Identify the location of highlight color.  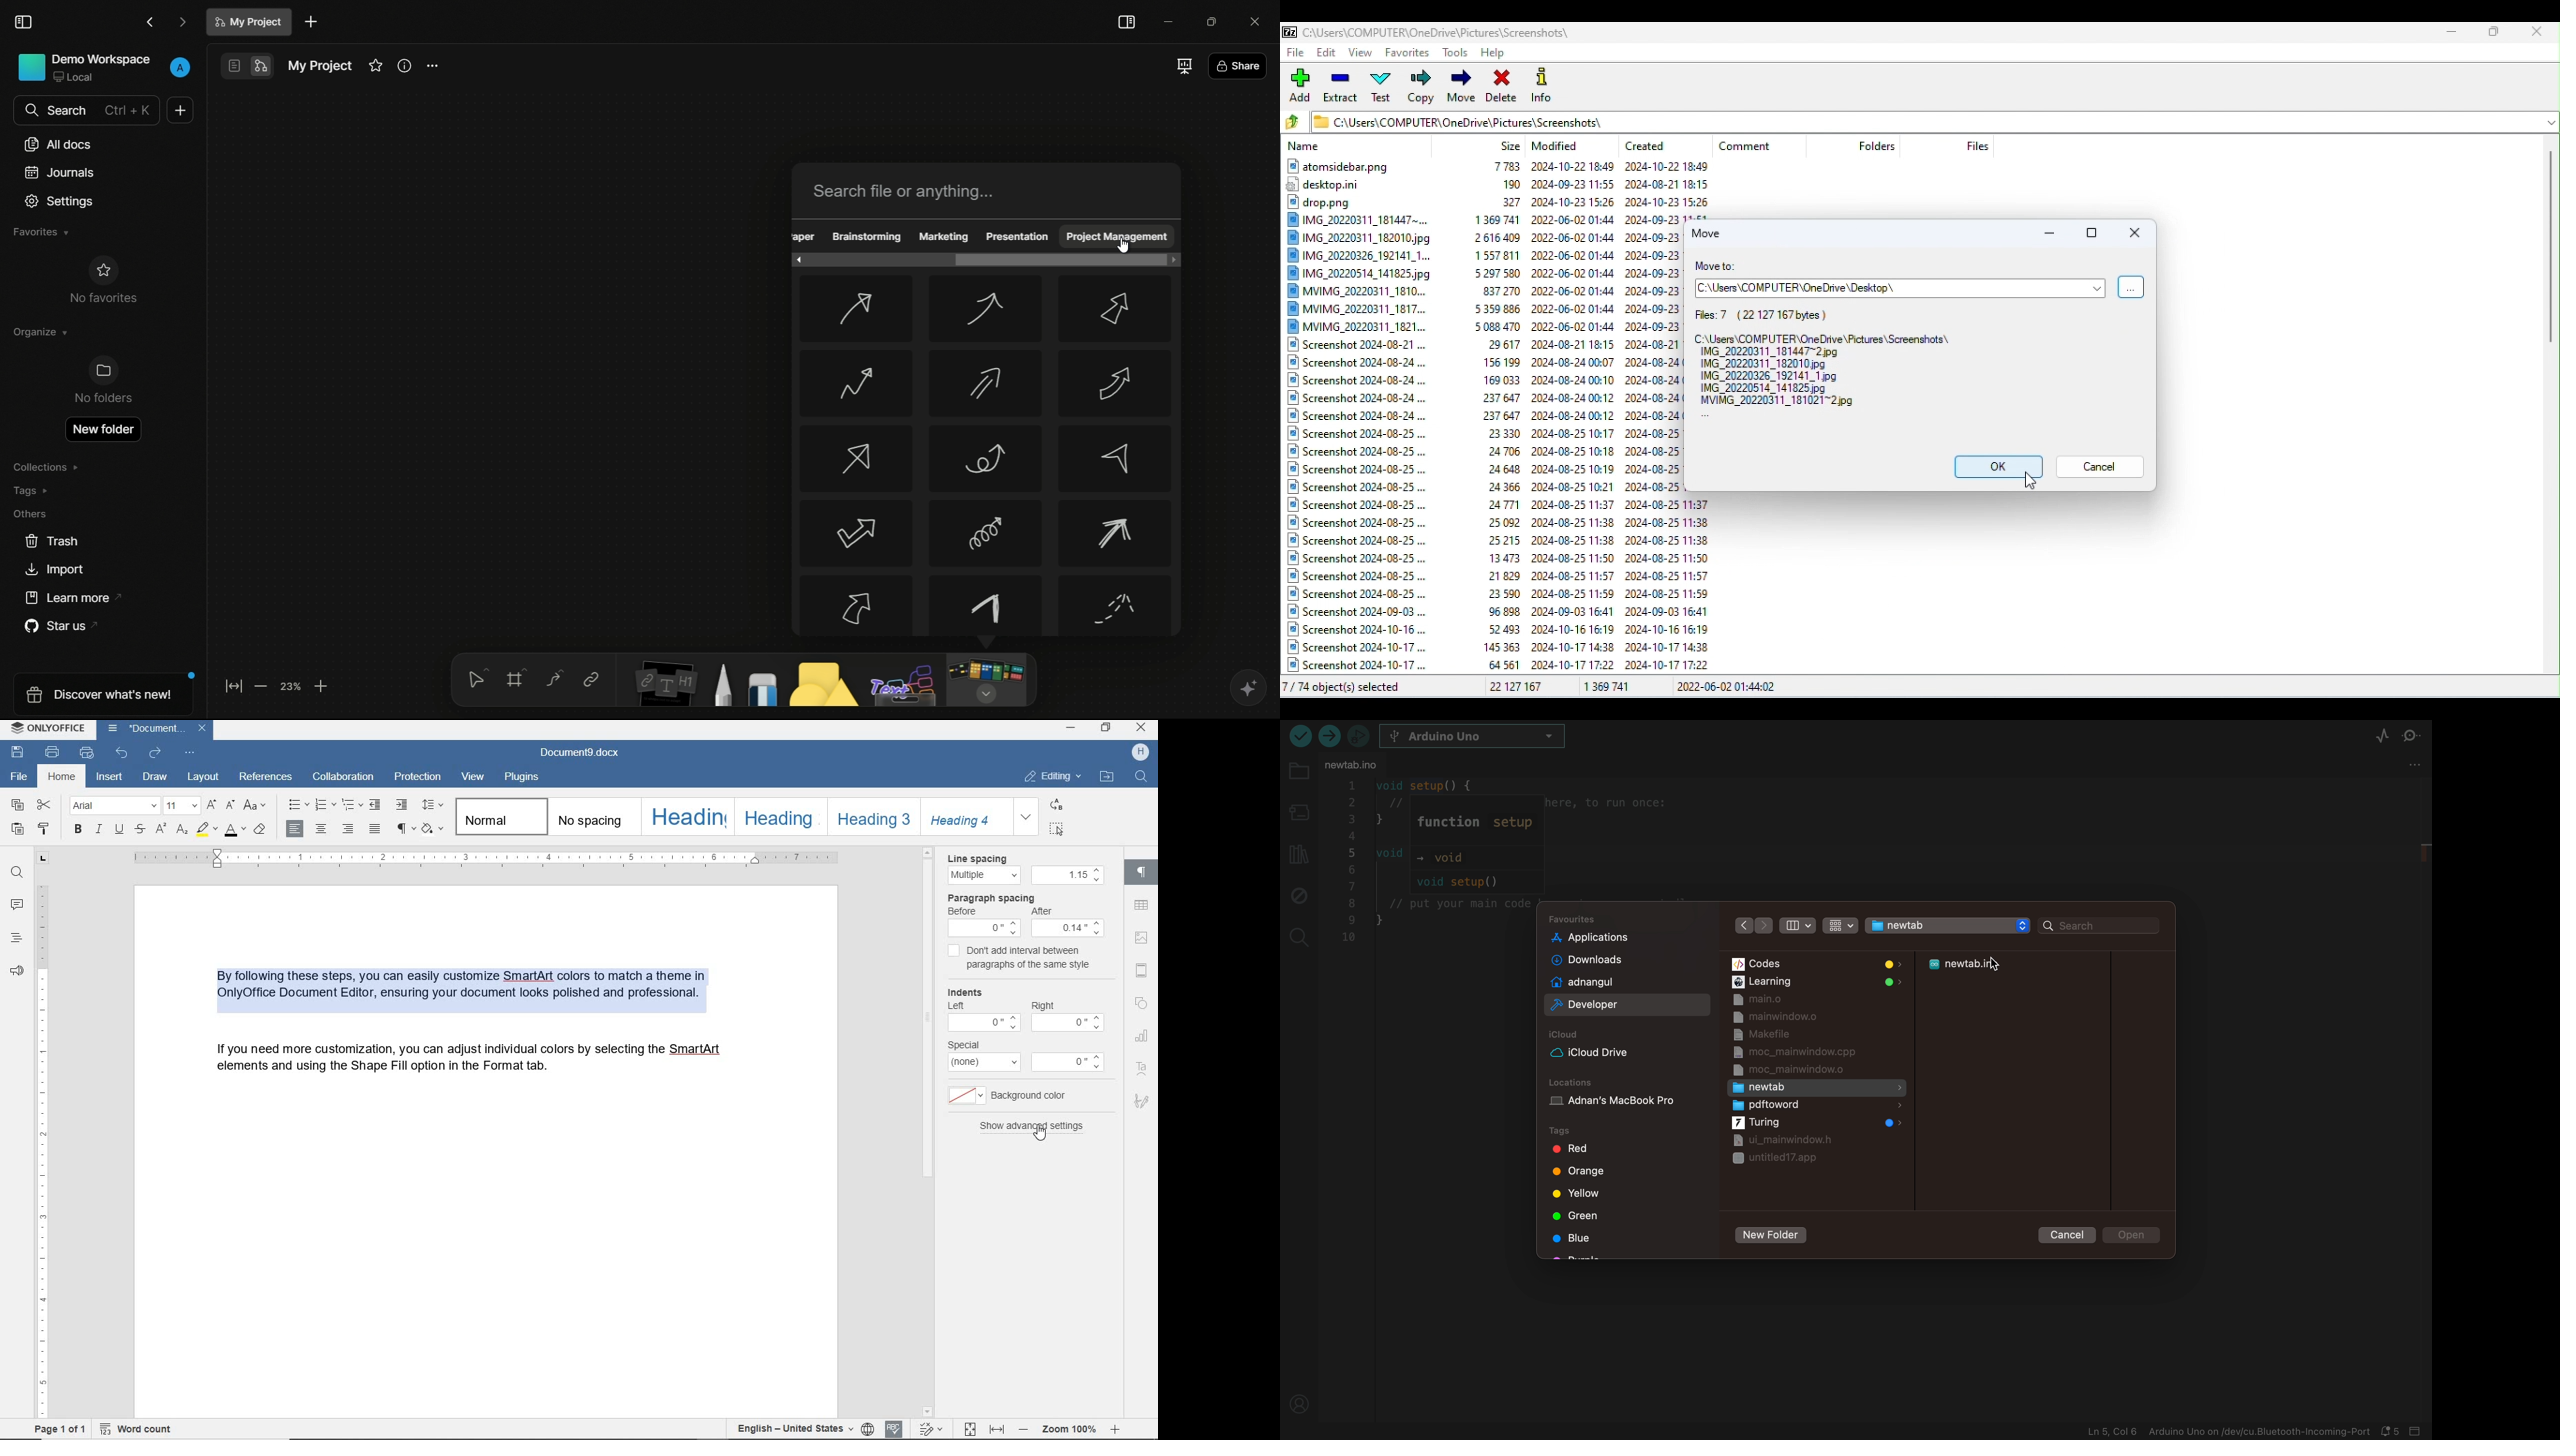
(206, 830).